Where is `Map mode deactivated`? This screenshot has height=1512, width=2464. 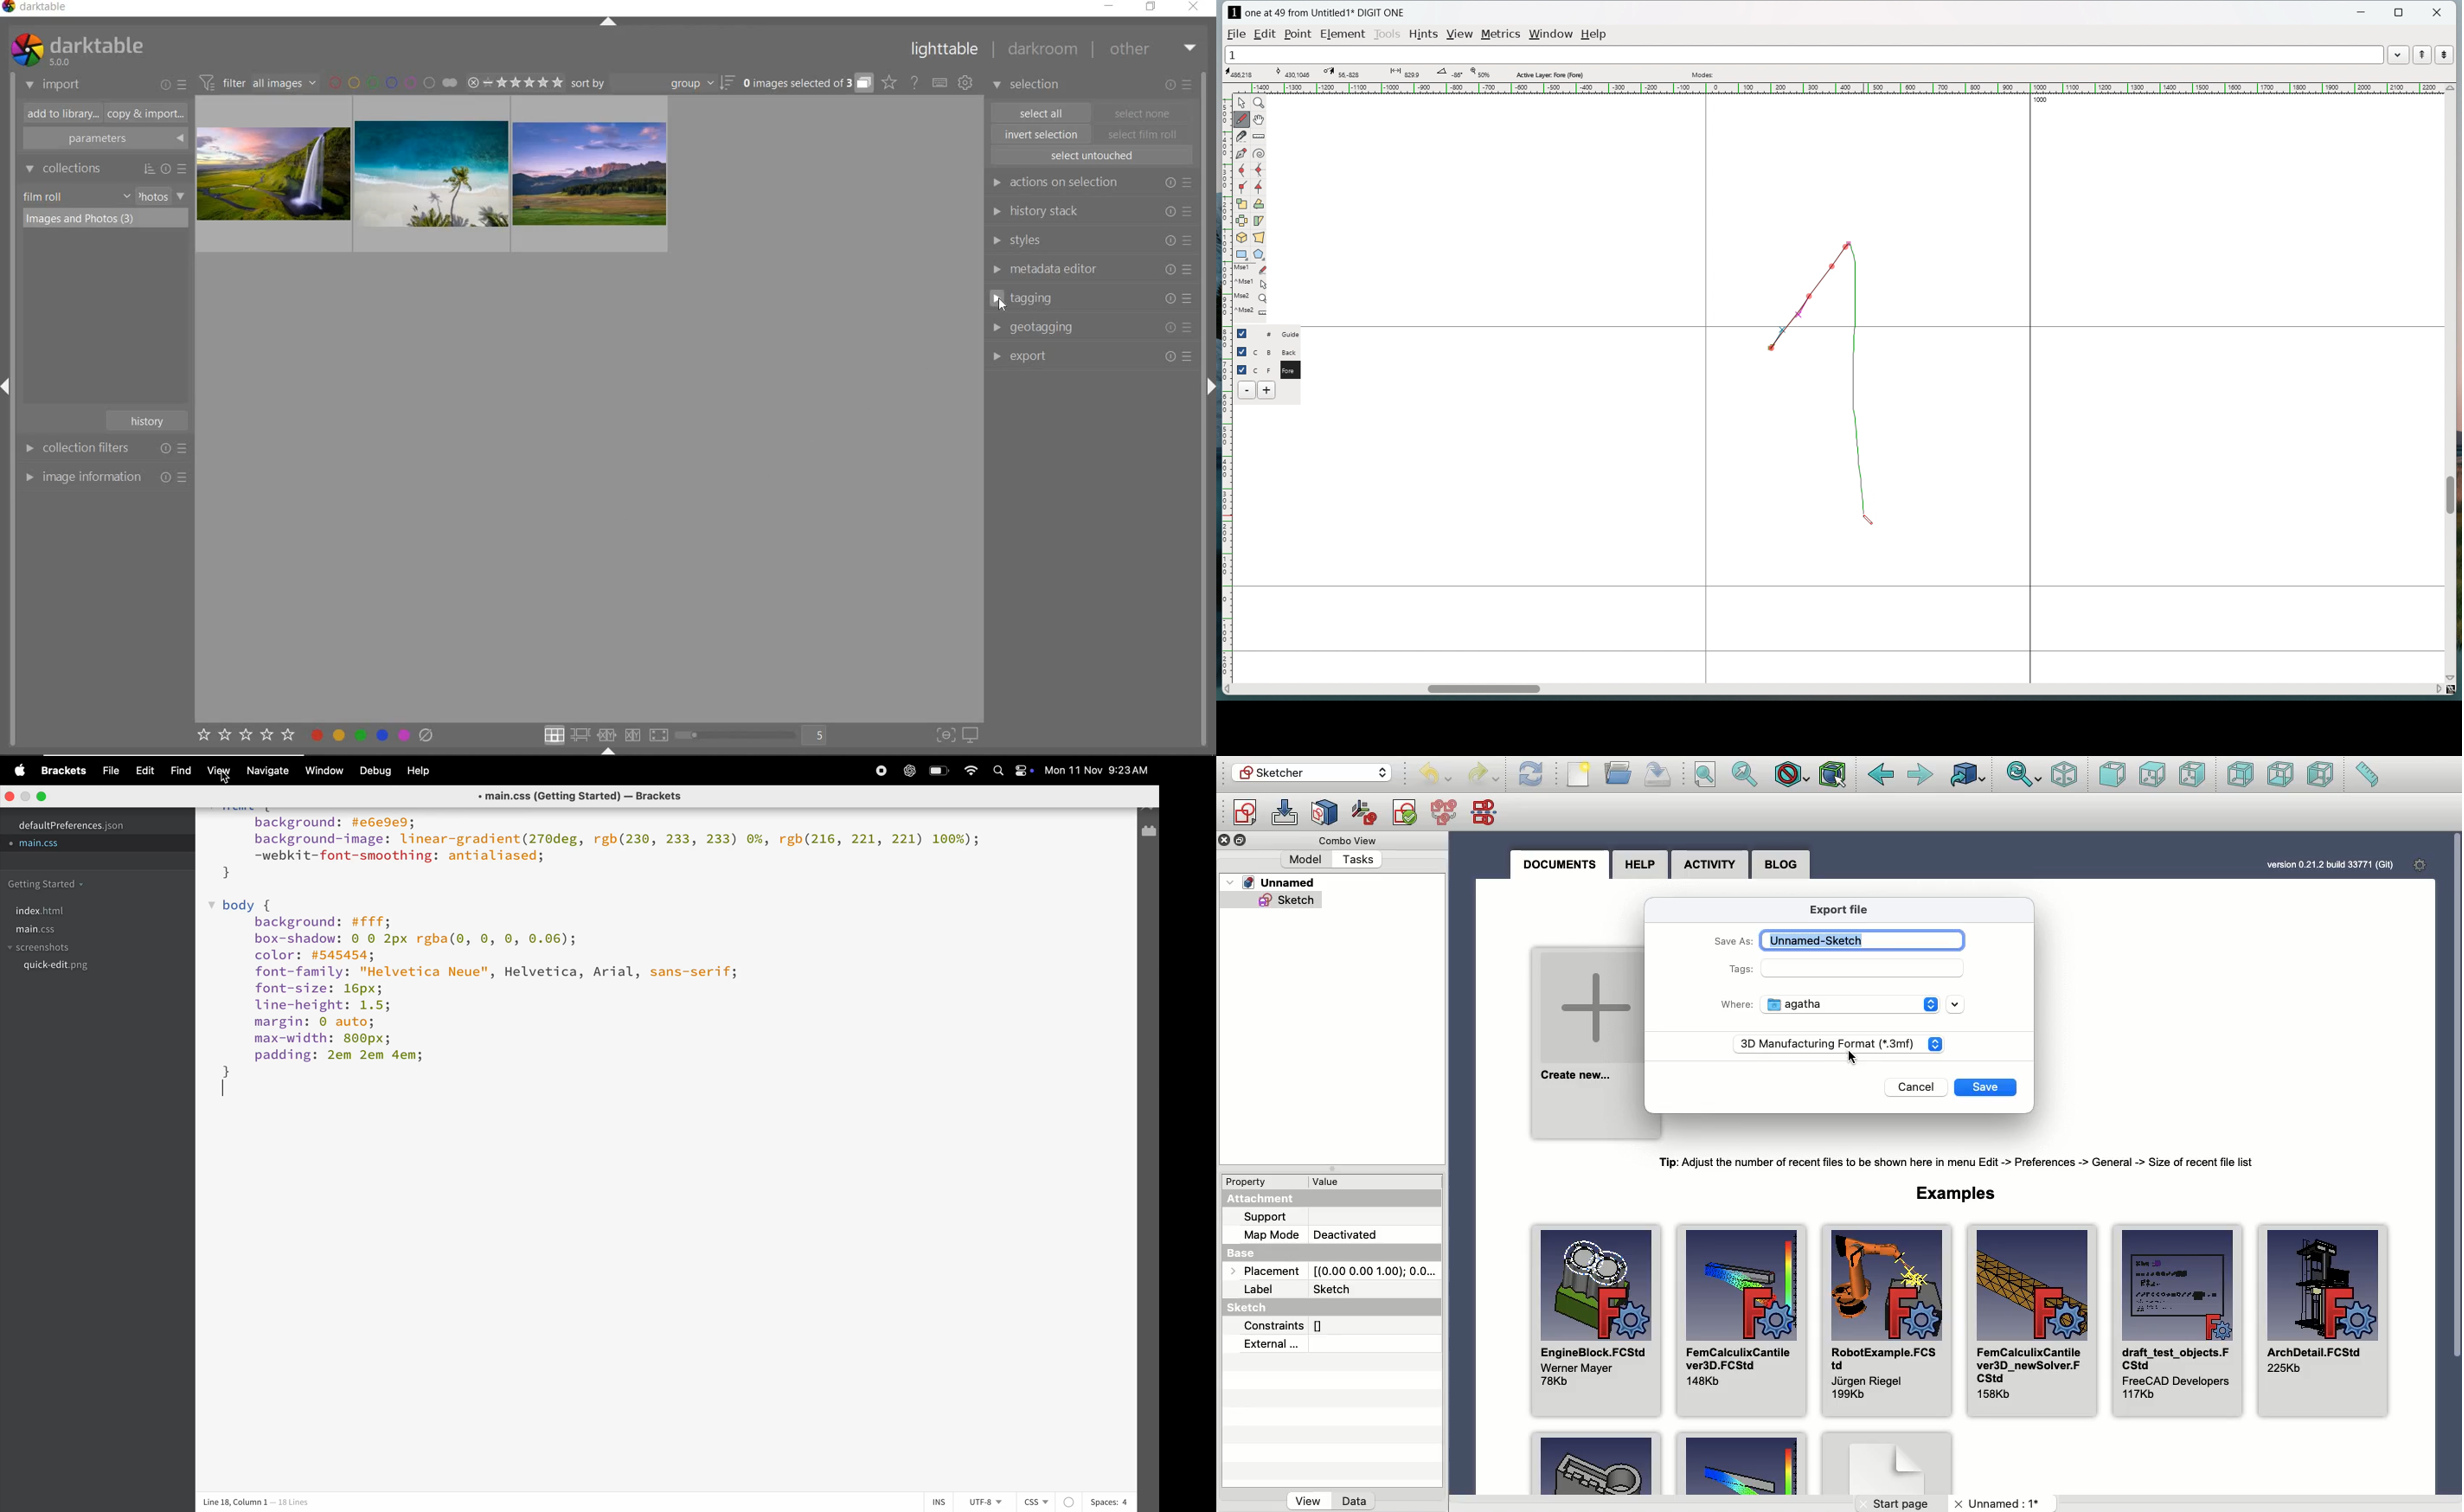 Map mode deactivated is located at coordinates (1313, 1234).